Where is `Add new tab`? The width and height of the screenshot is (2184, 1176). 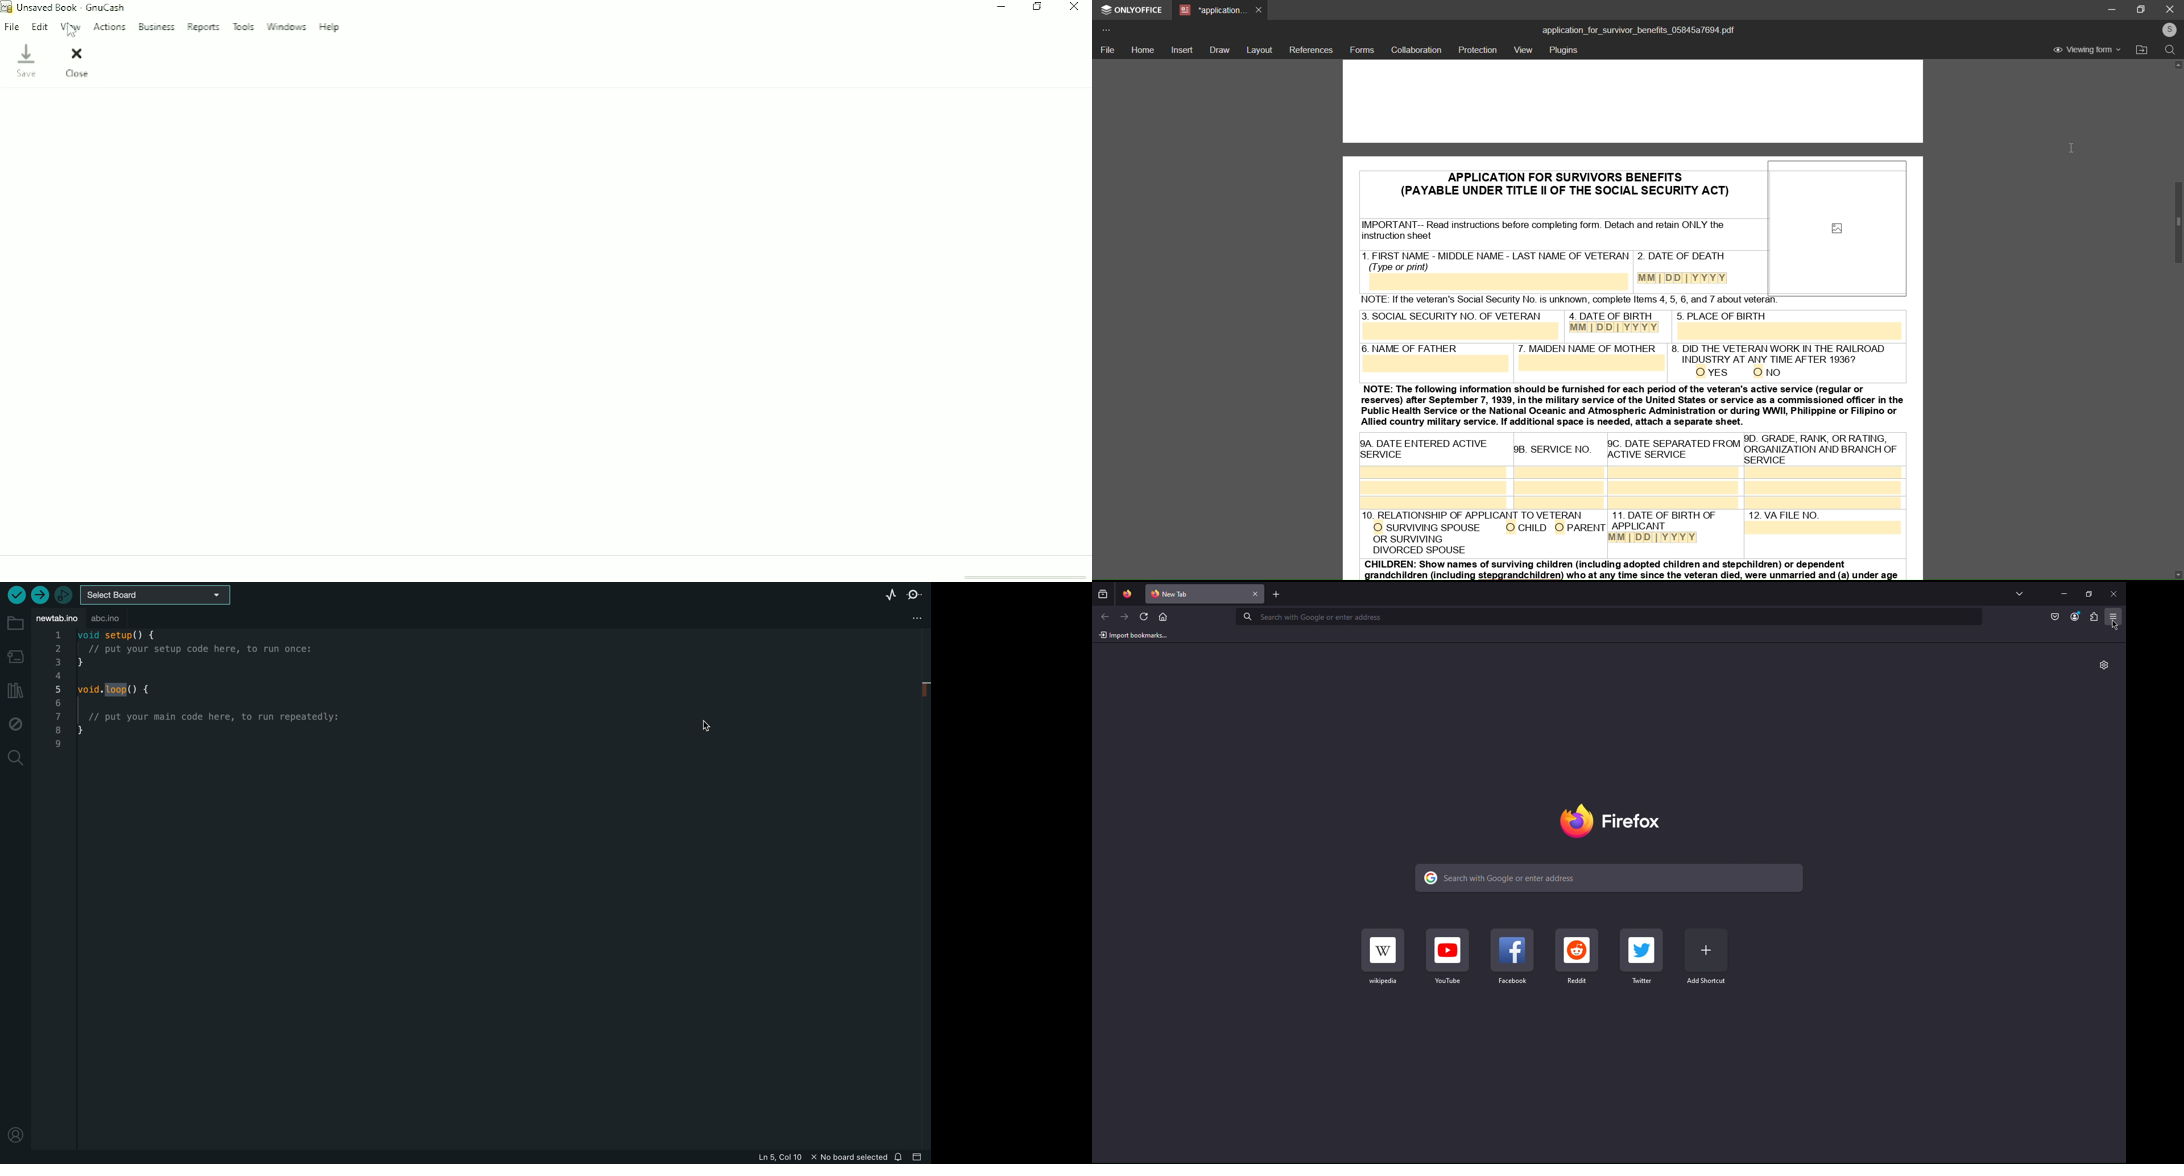
Add new tab is located at coordinates (1277, 594).